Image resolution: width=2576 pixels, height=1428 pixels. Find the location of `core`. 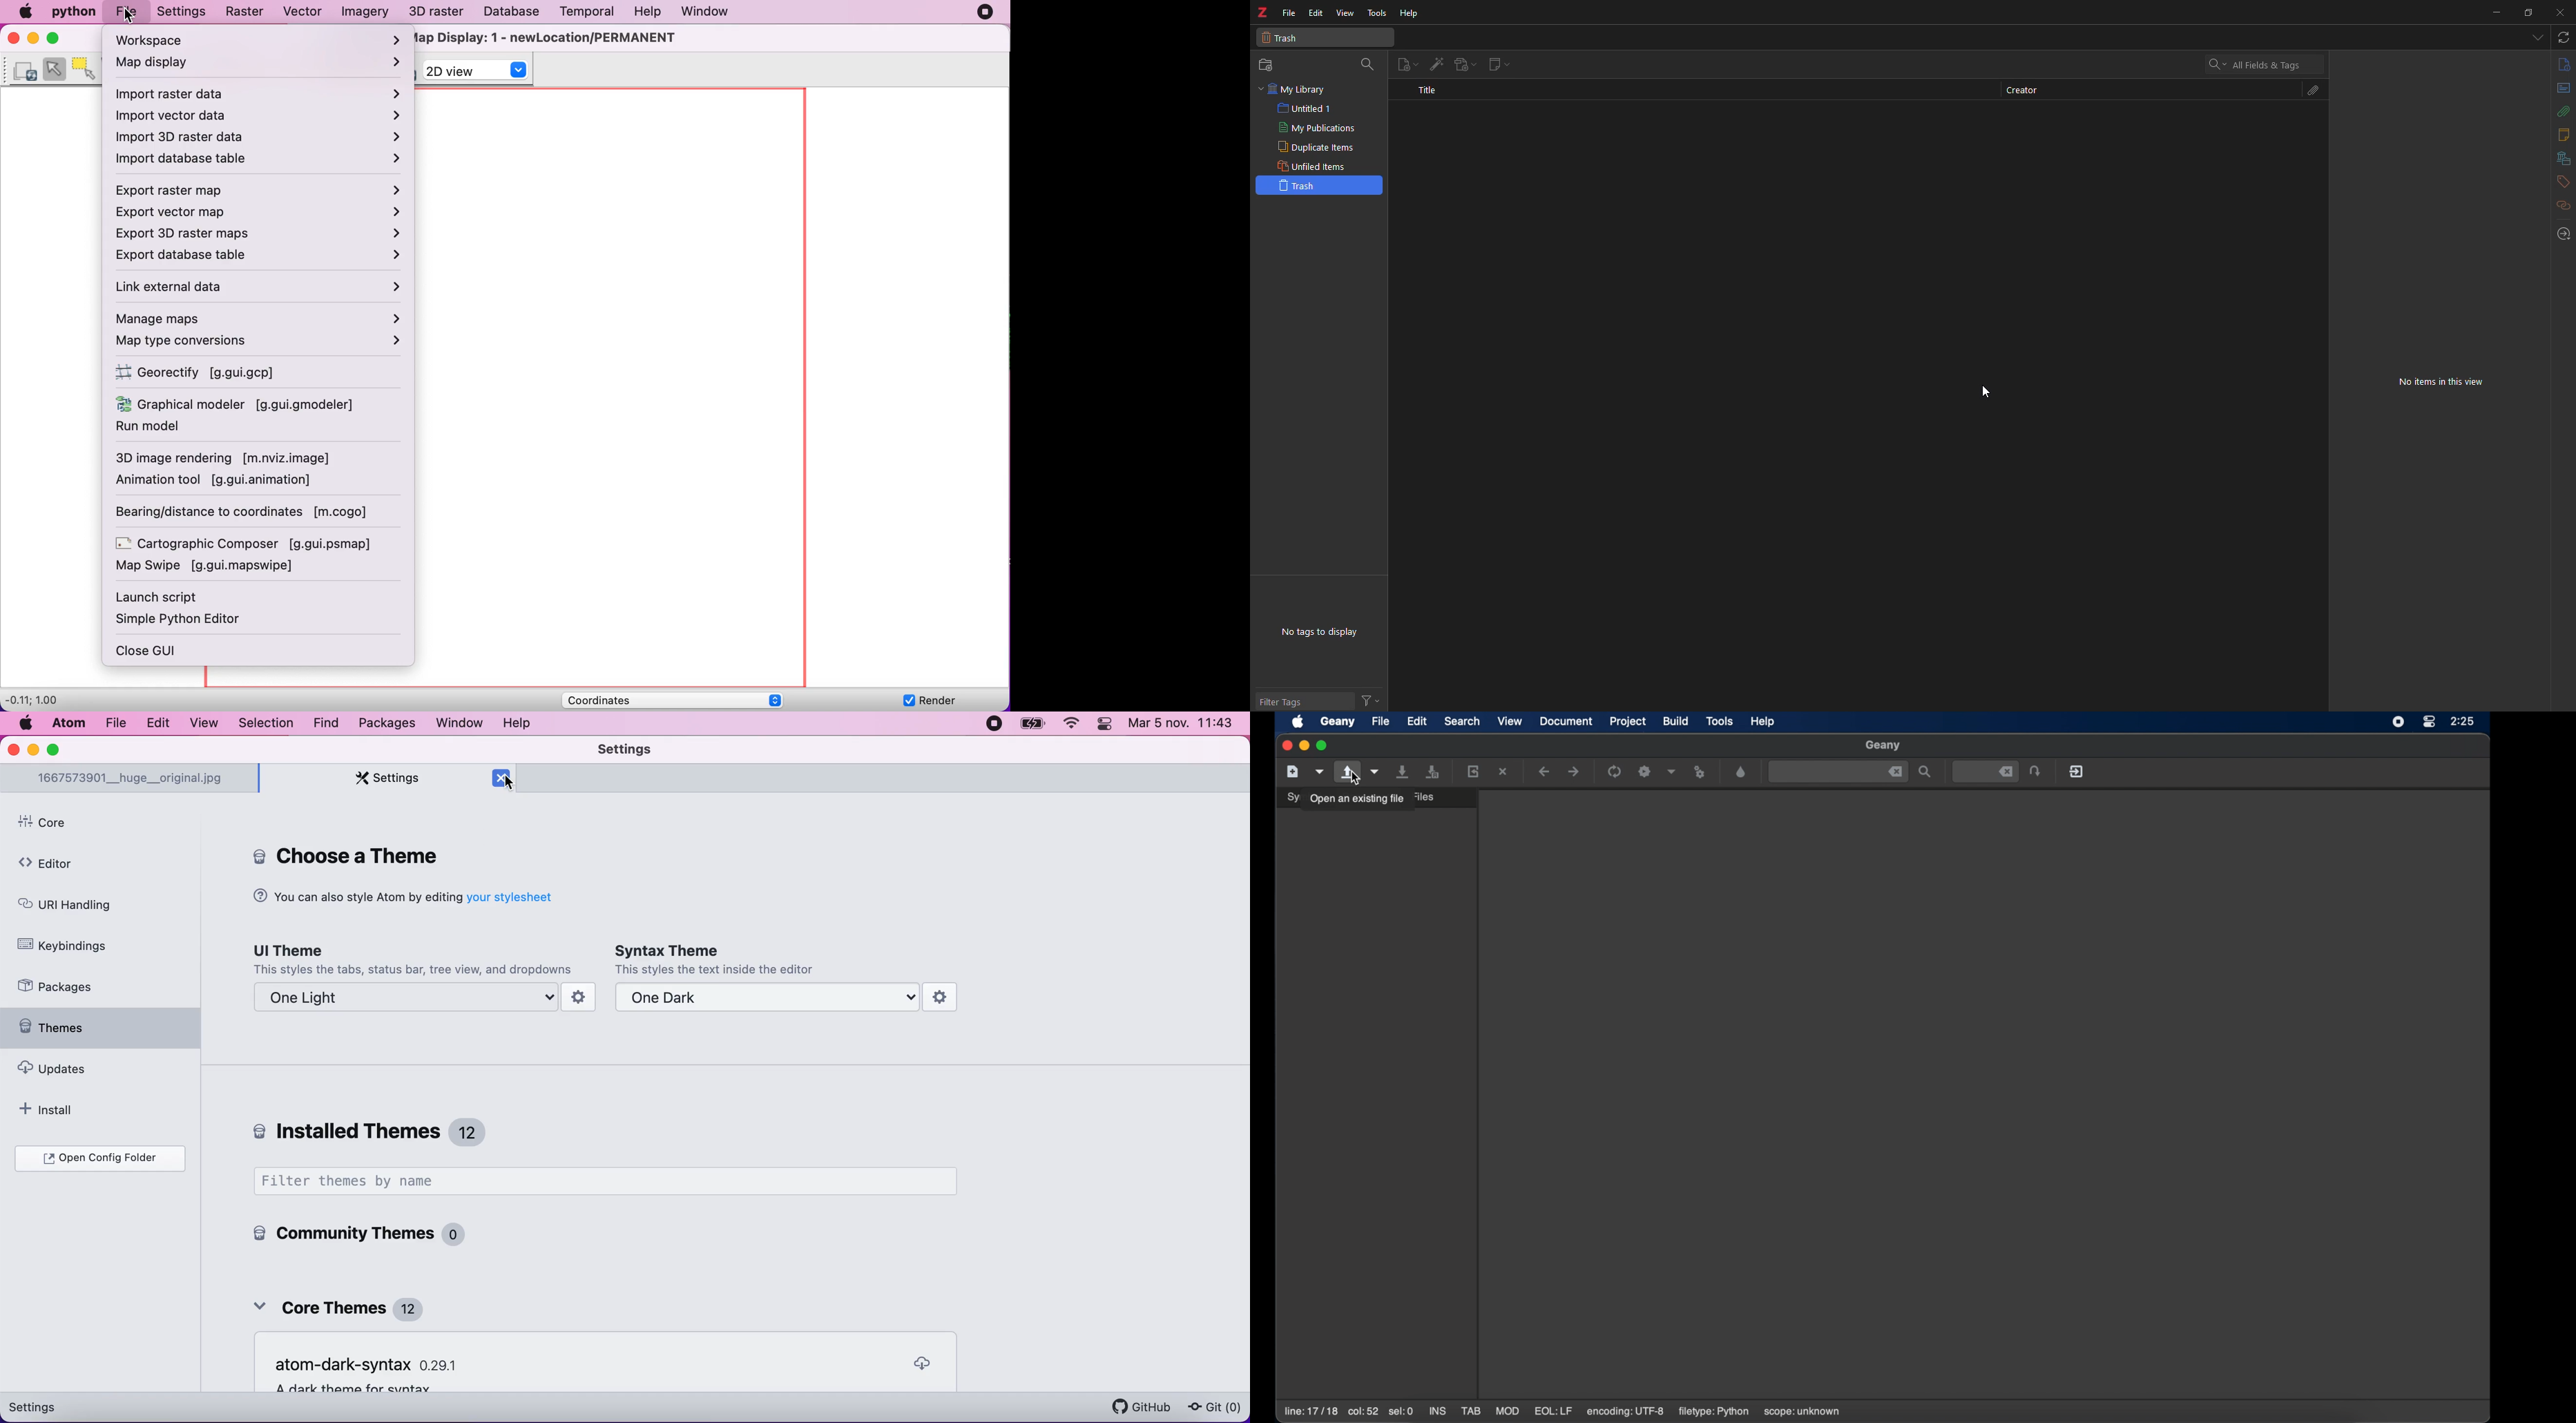

core is located at coordinates (106, 824).